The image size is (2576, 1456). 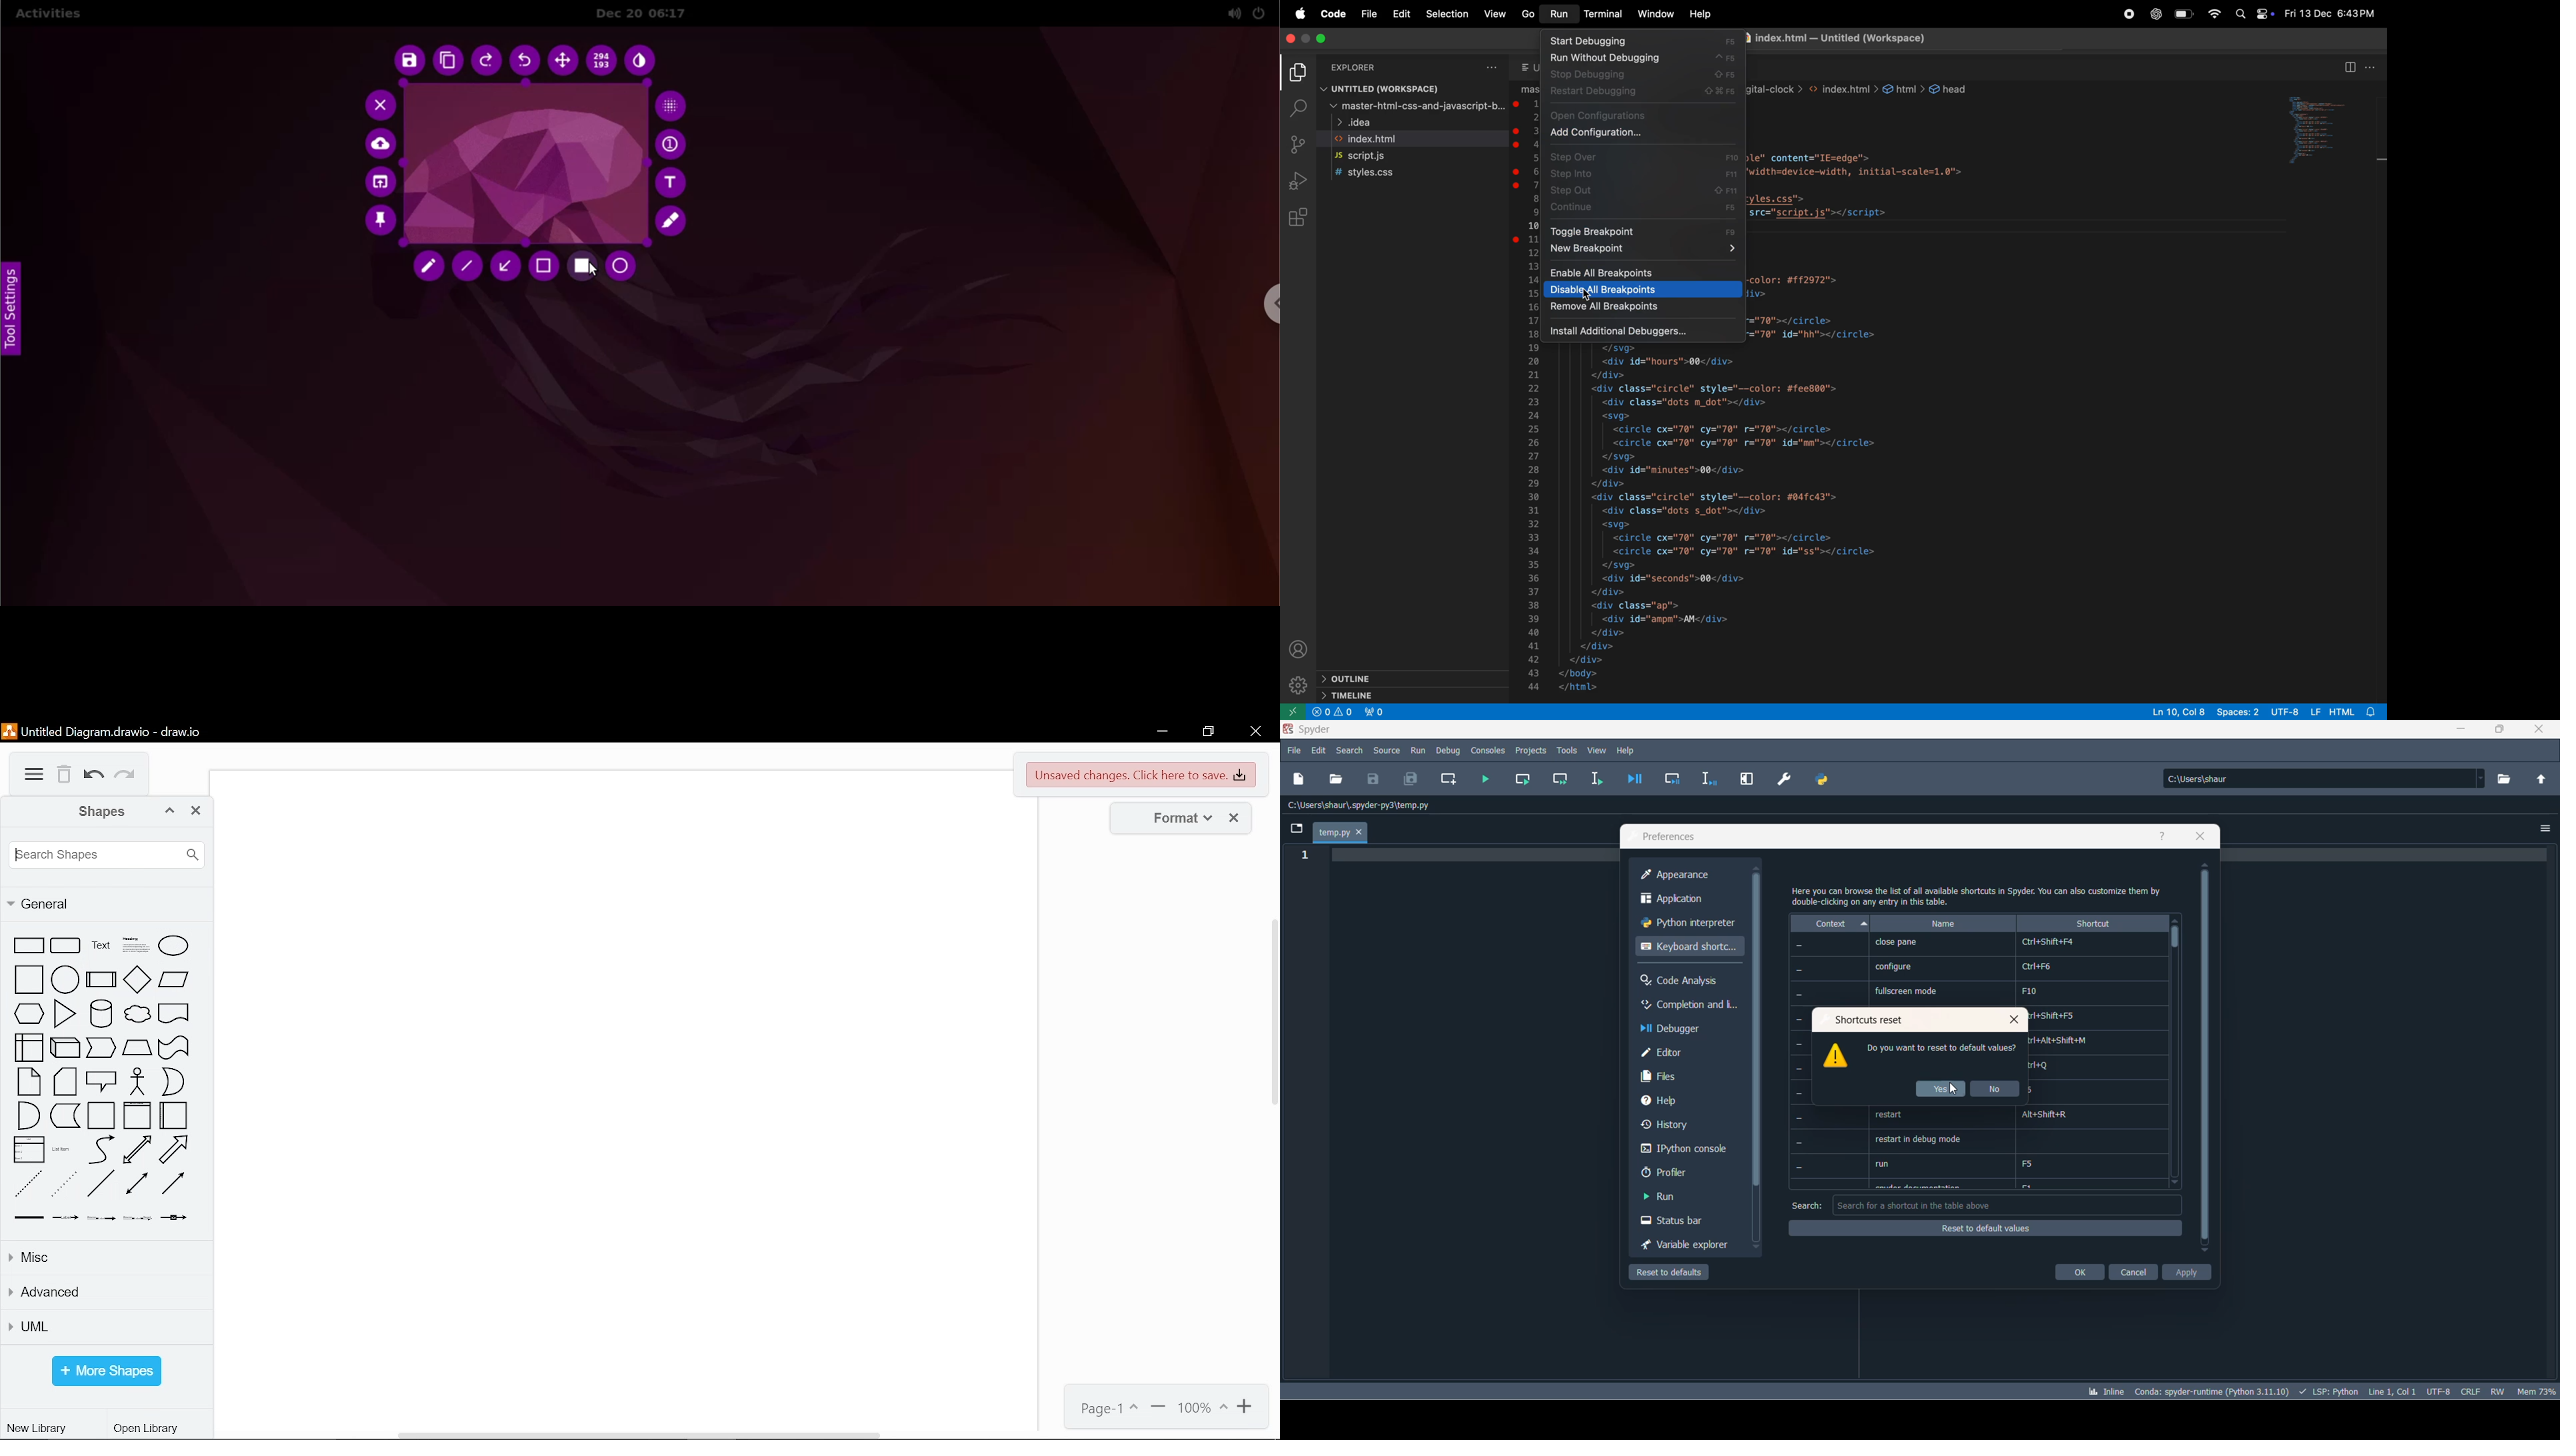 I want to click on preferences, so click(x=1669, y=836).